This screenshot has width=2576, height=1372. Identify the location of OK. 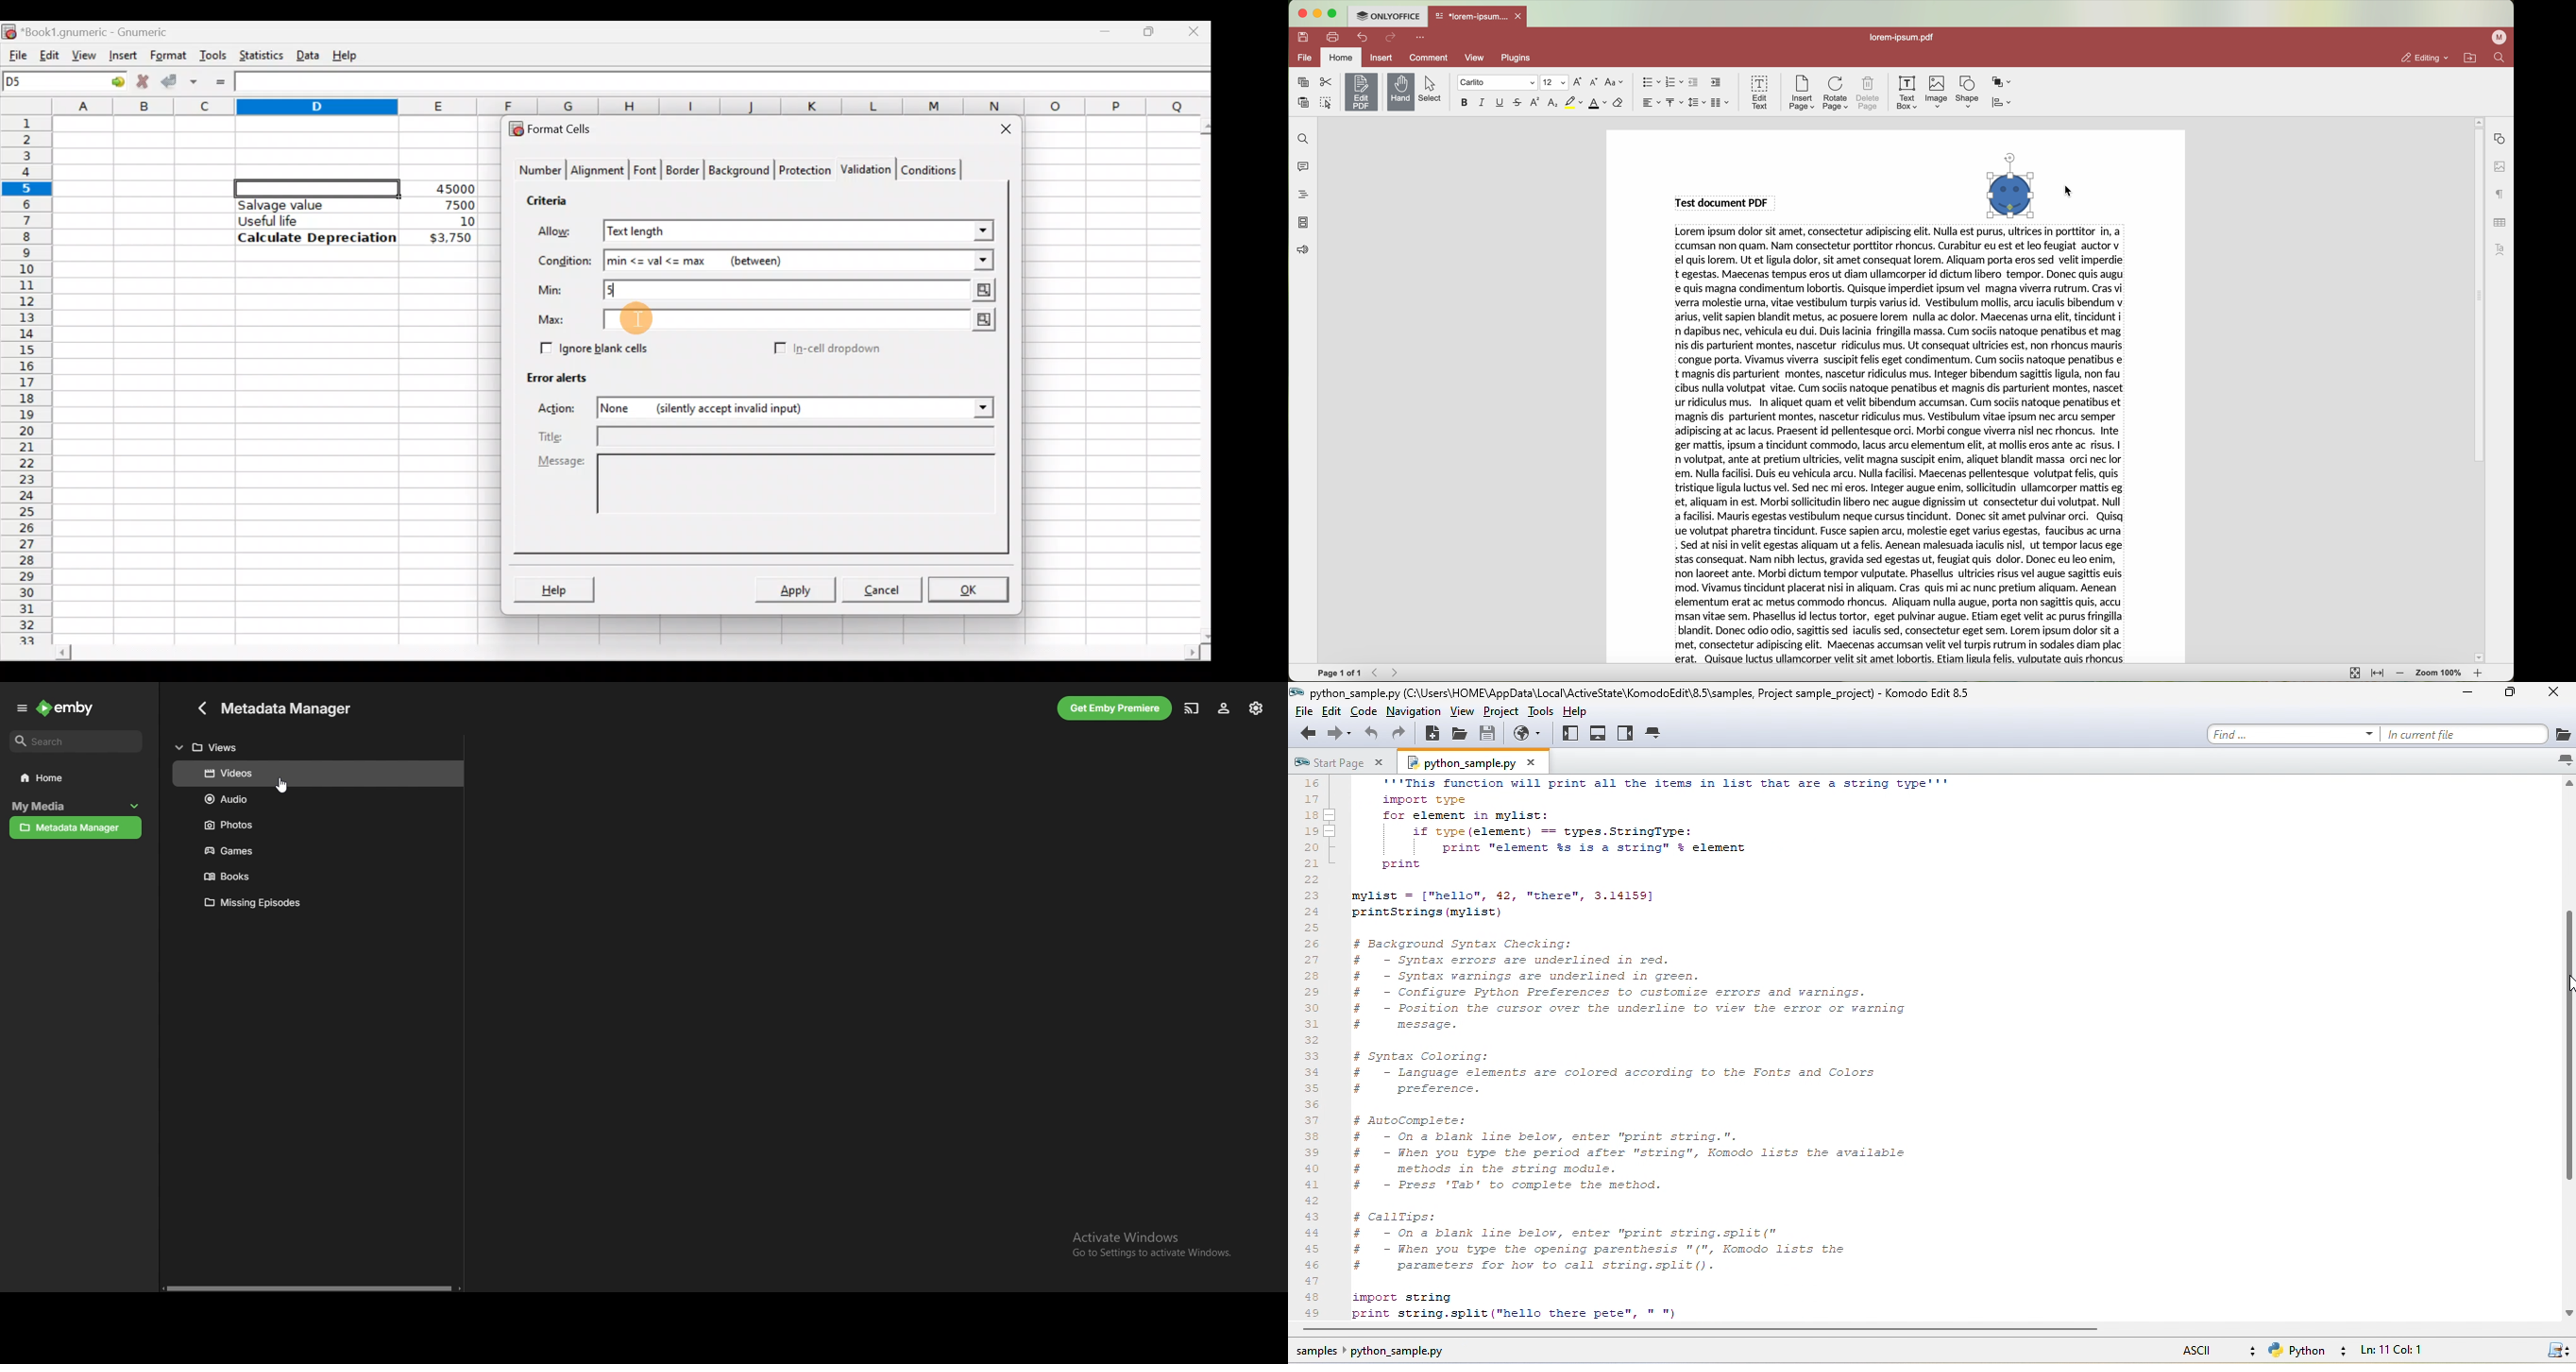
(970, 589).